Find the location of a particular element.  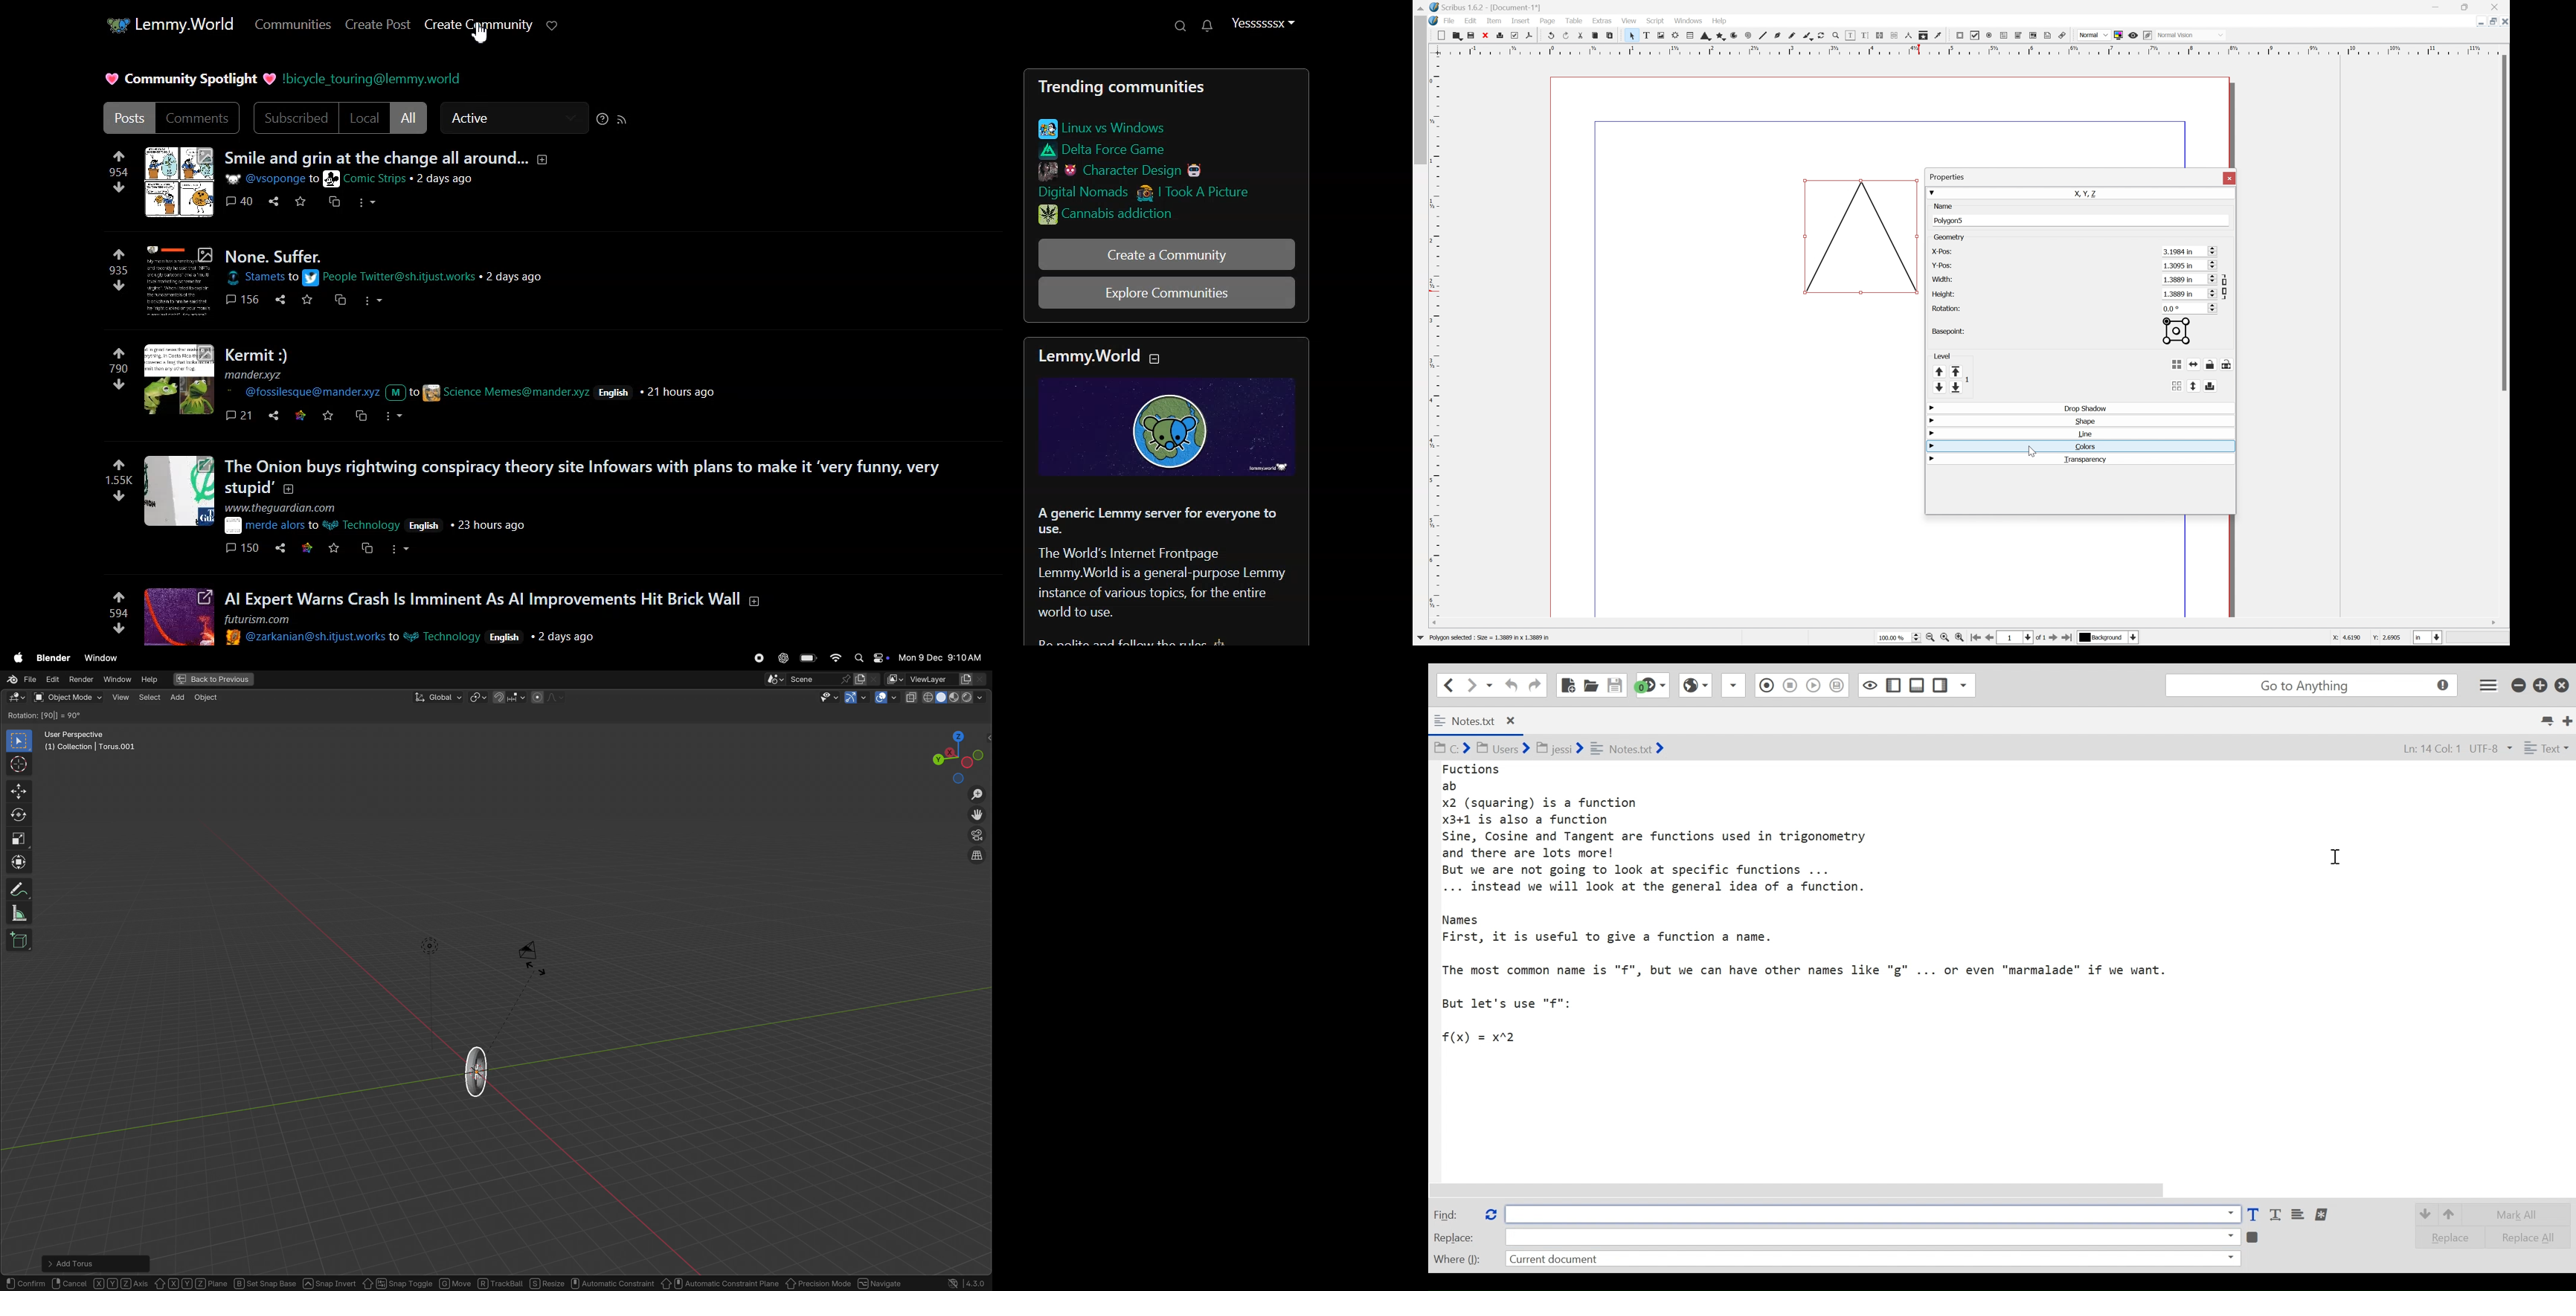

lights is located at coordinates (430, 946).